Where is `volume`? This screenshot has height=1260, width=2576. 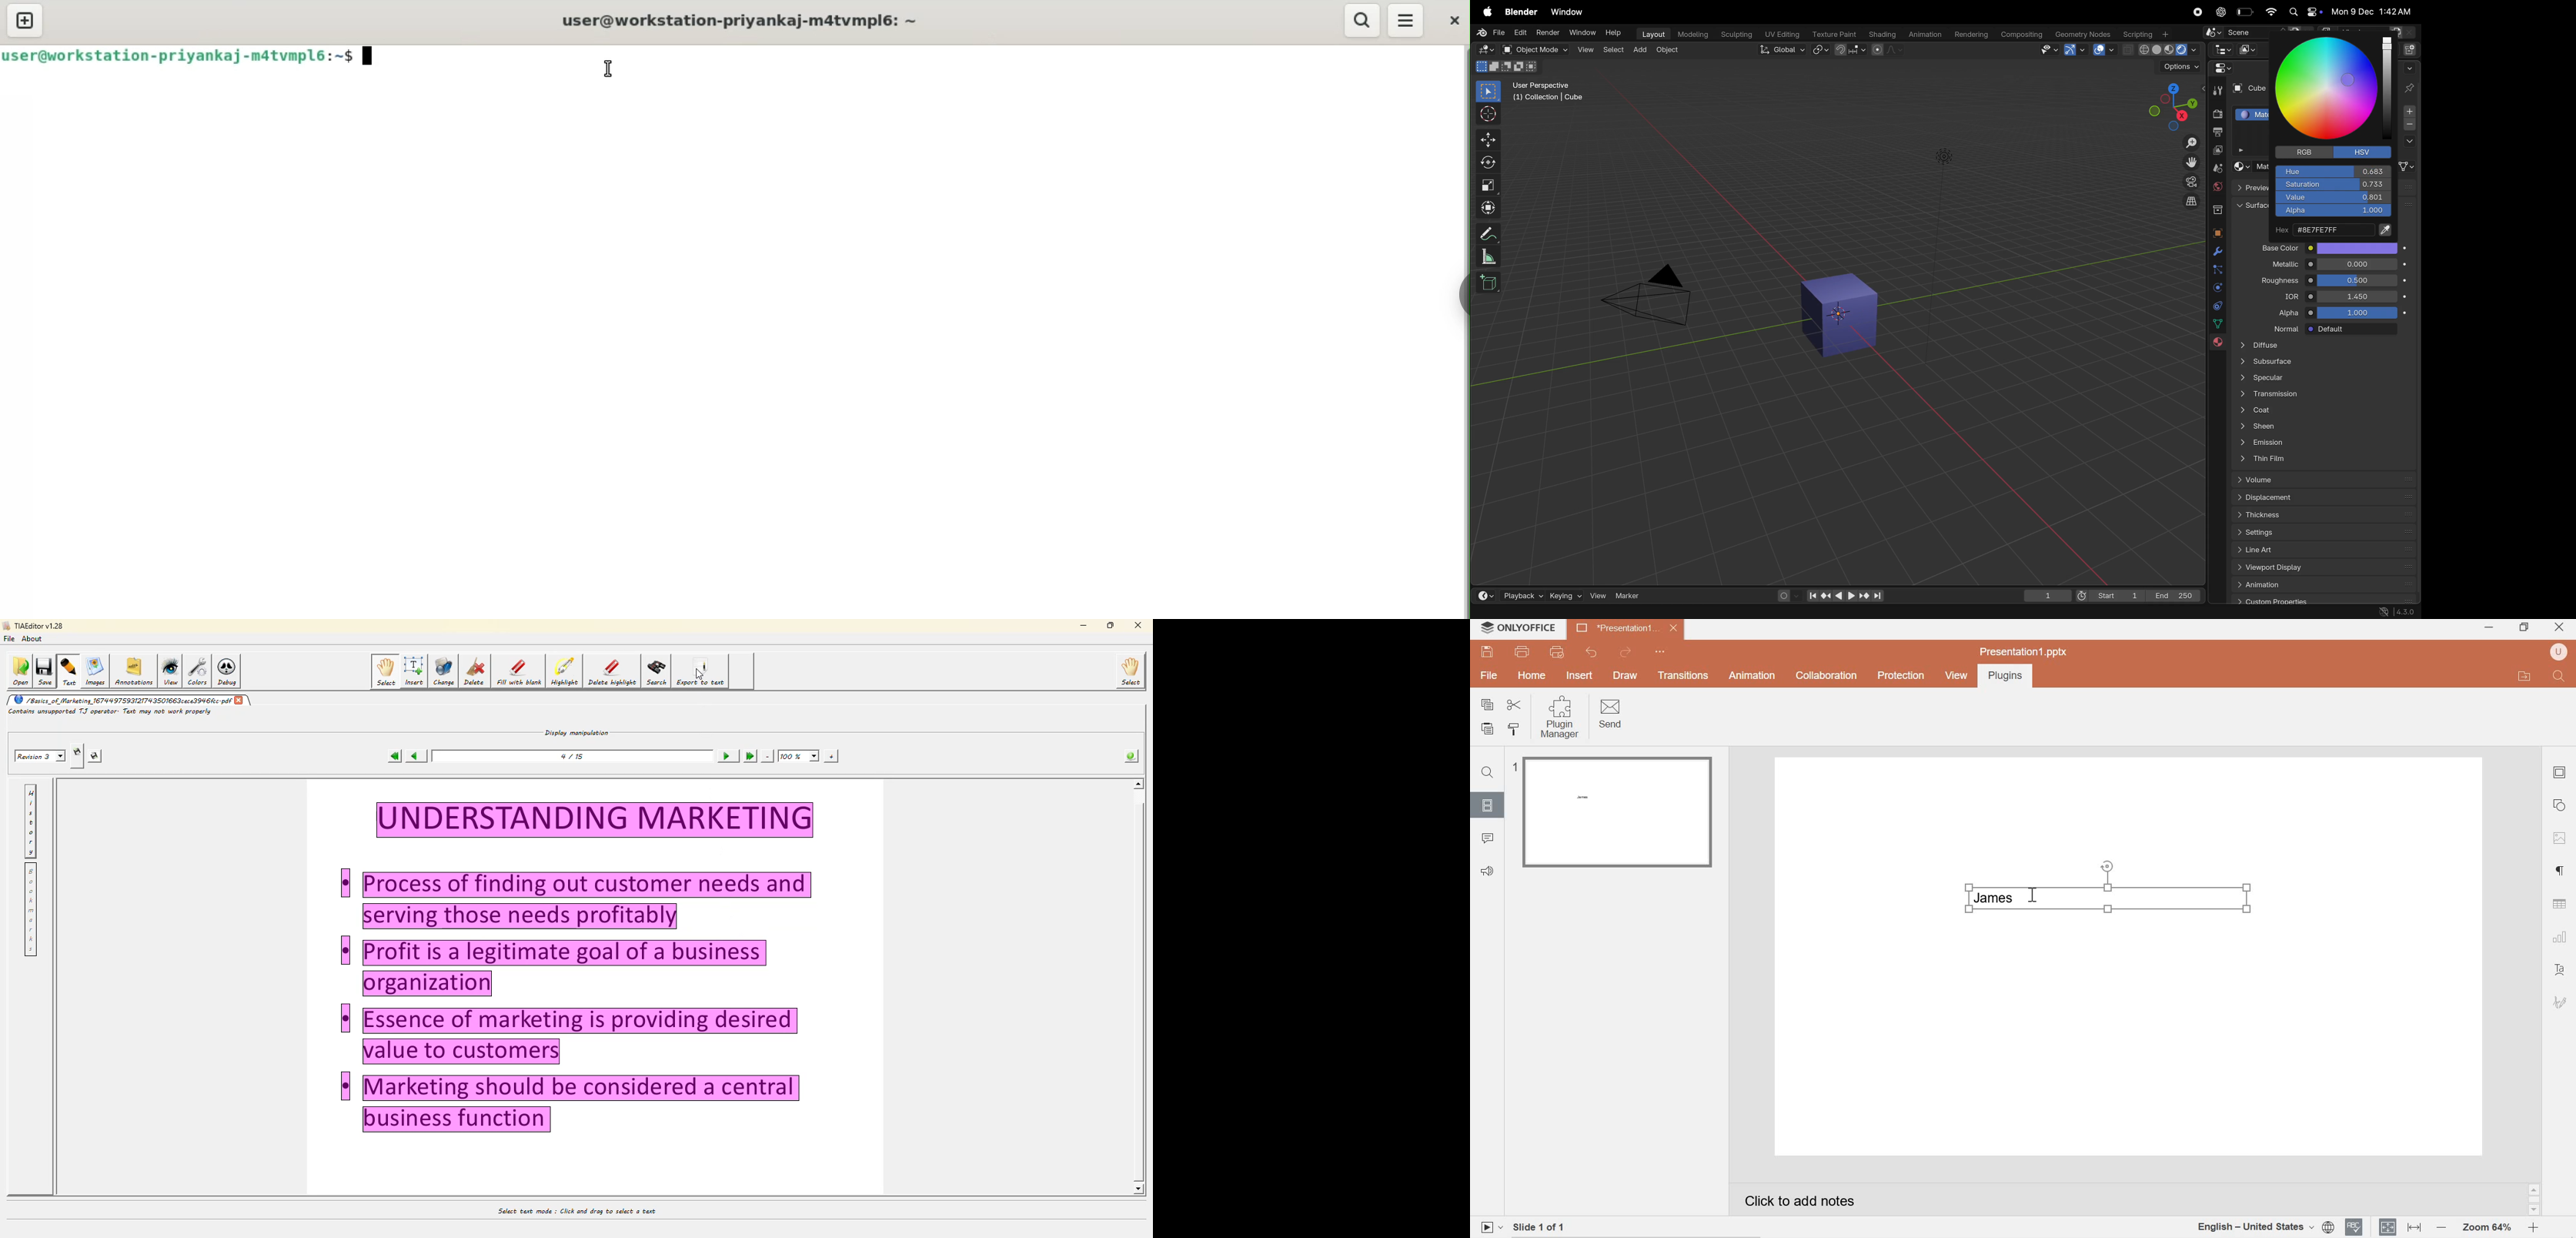 volume is located at coordinates (2321, 480).